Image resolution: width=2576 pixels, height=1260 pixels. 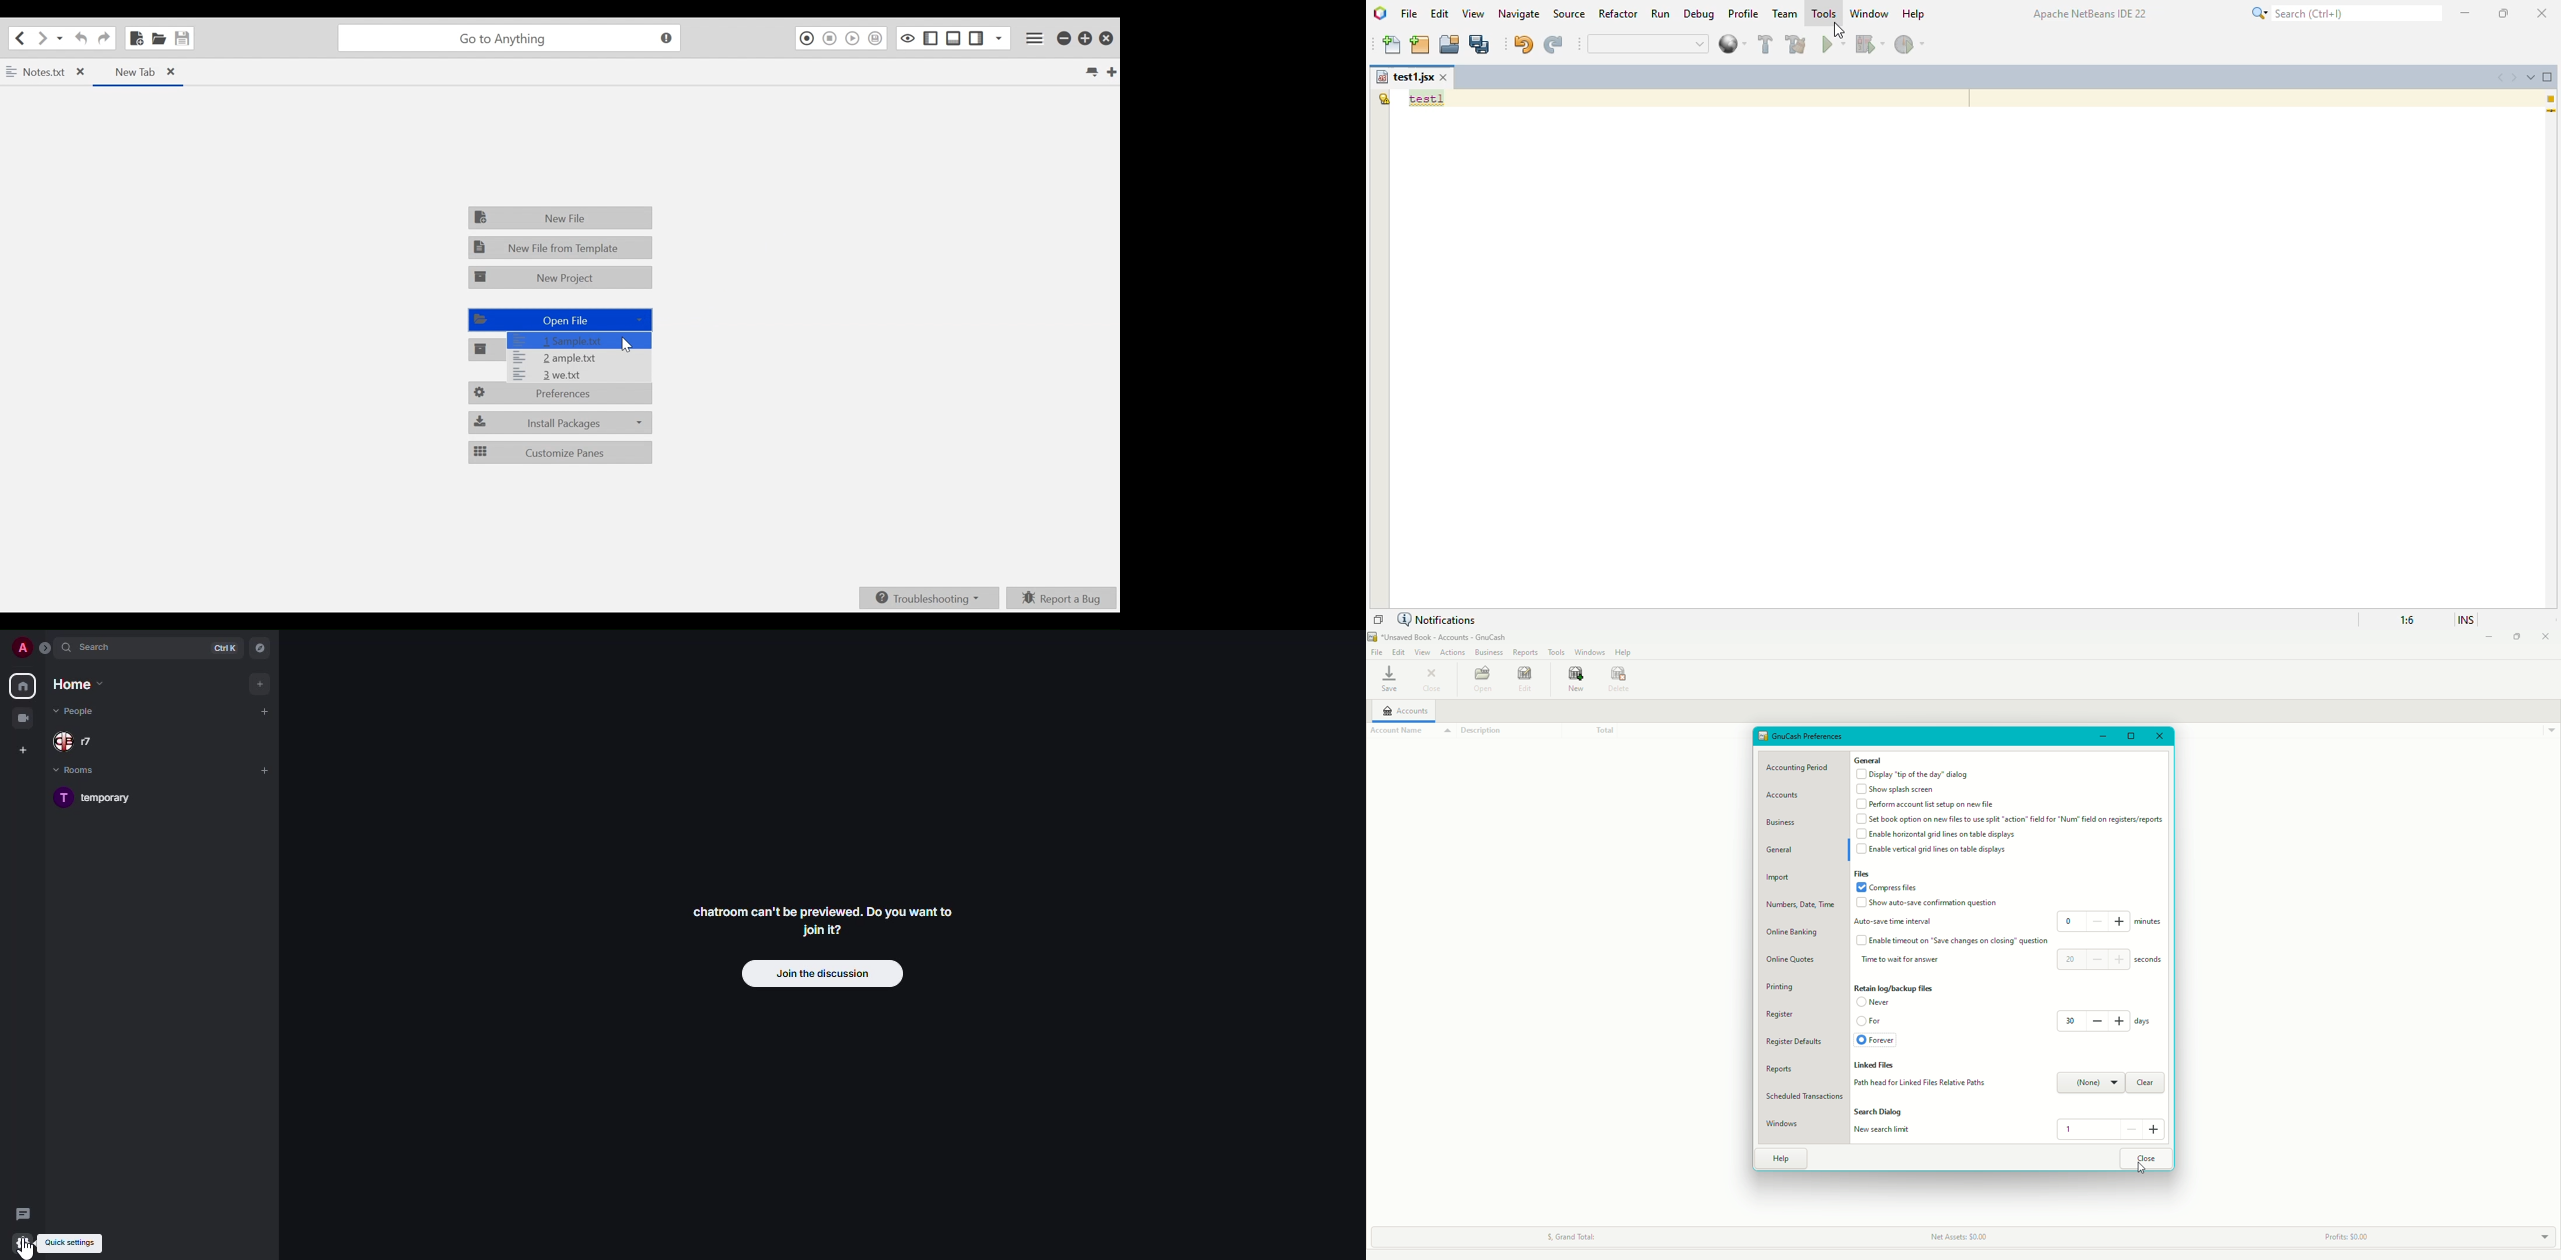 I want to click on Cursor, so click(x=2143, y=1168).